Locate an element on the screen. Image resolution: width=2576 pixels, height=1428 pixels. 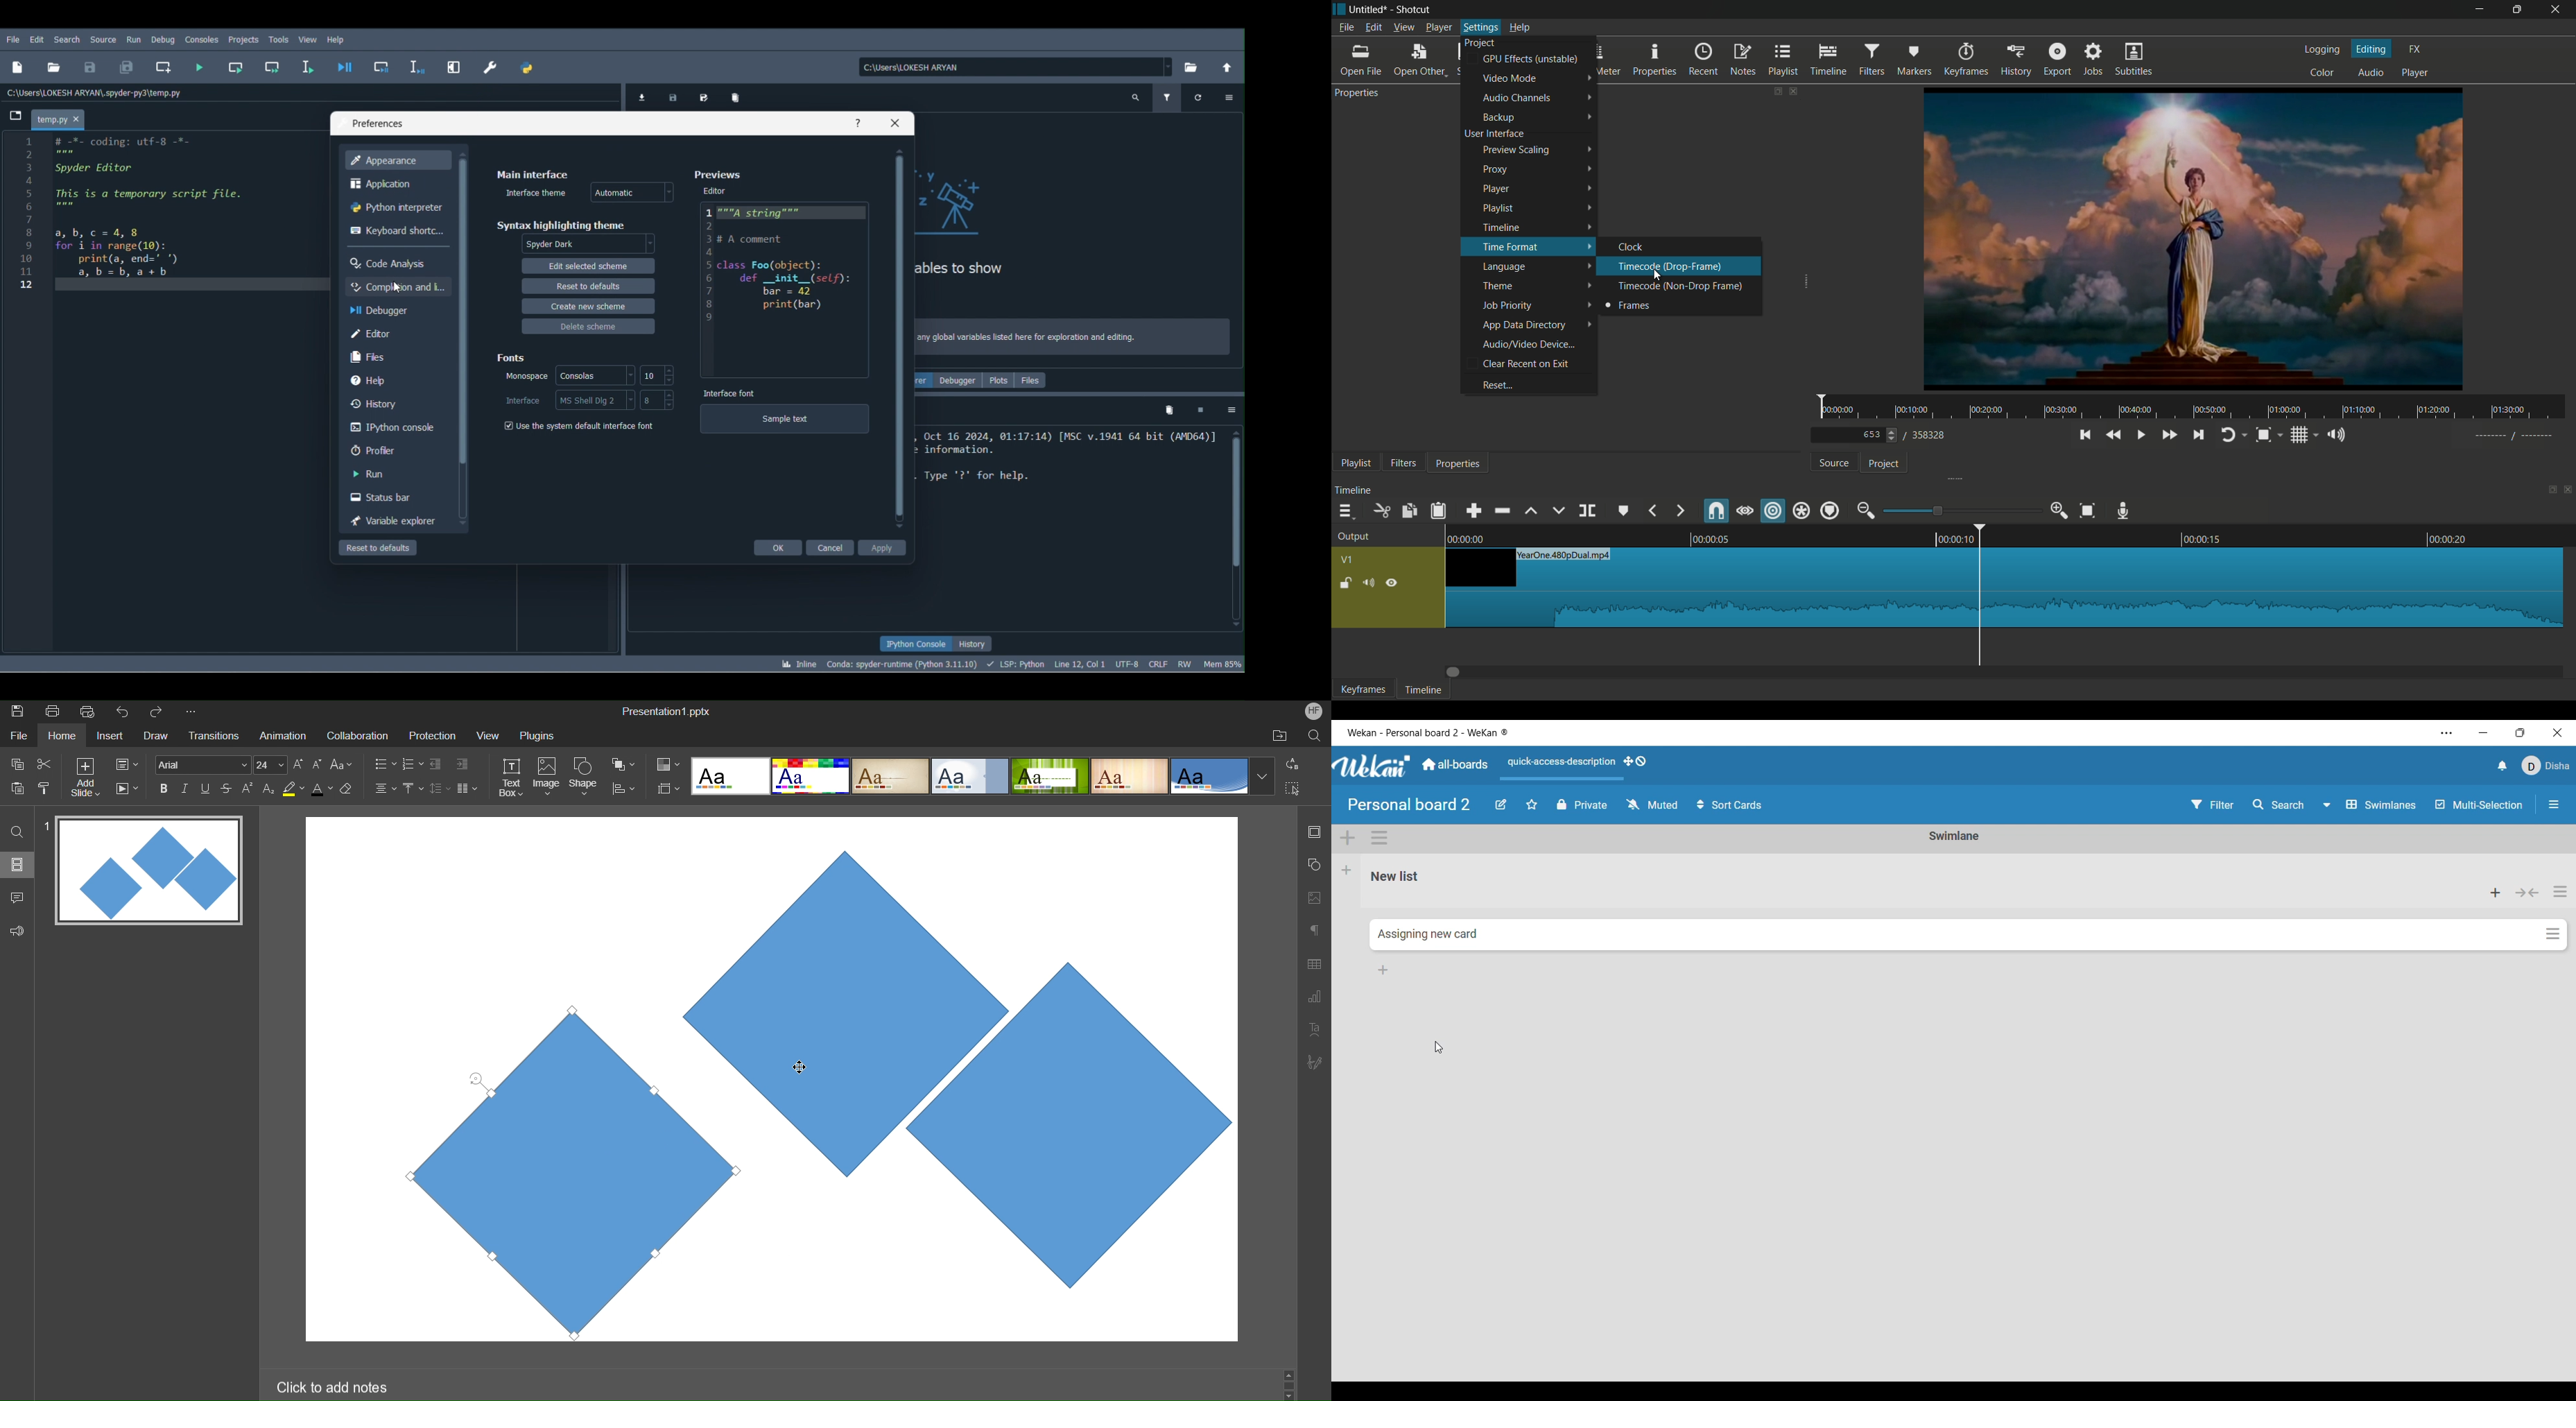
search variables  is located at coordinates (1137, 95).